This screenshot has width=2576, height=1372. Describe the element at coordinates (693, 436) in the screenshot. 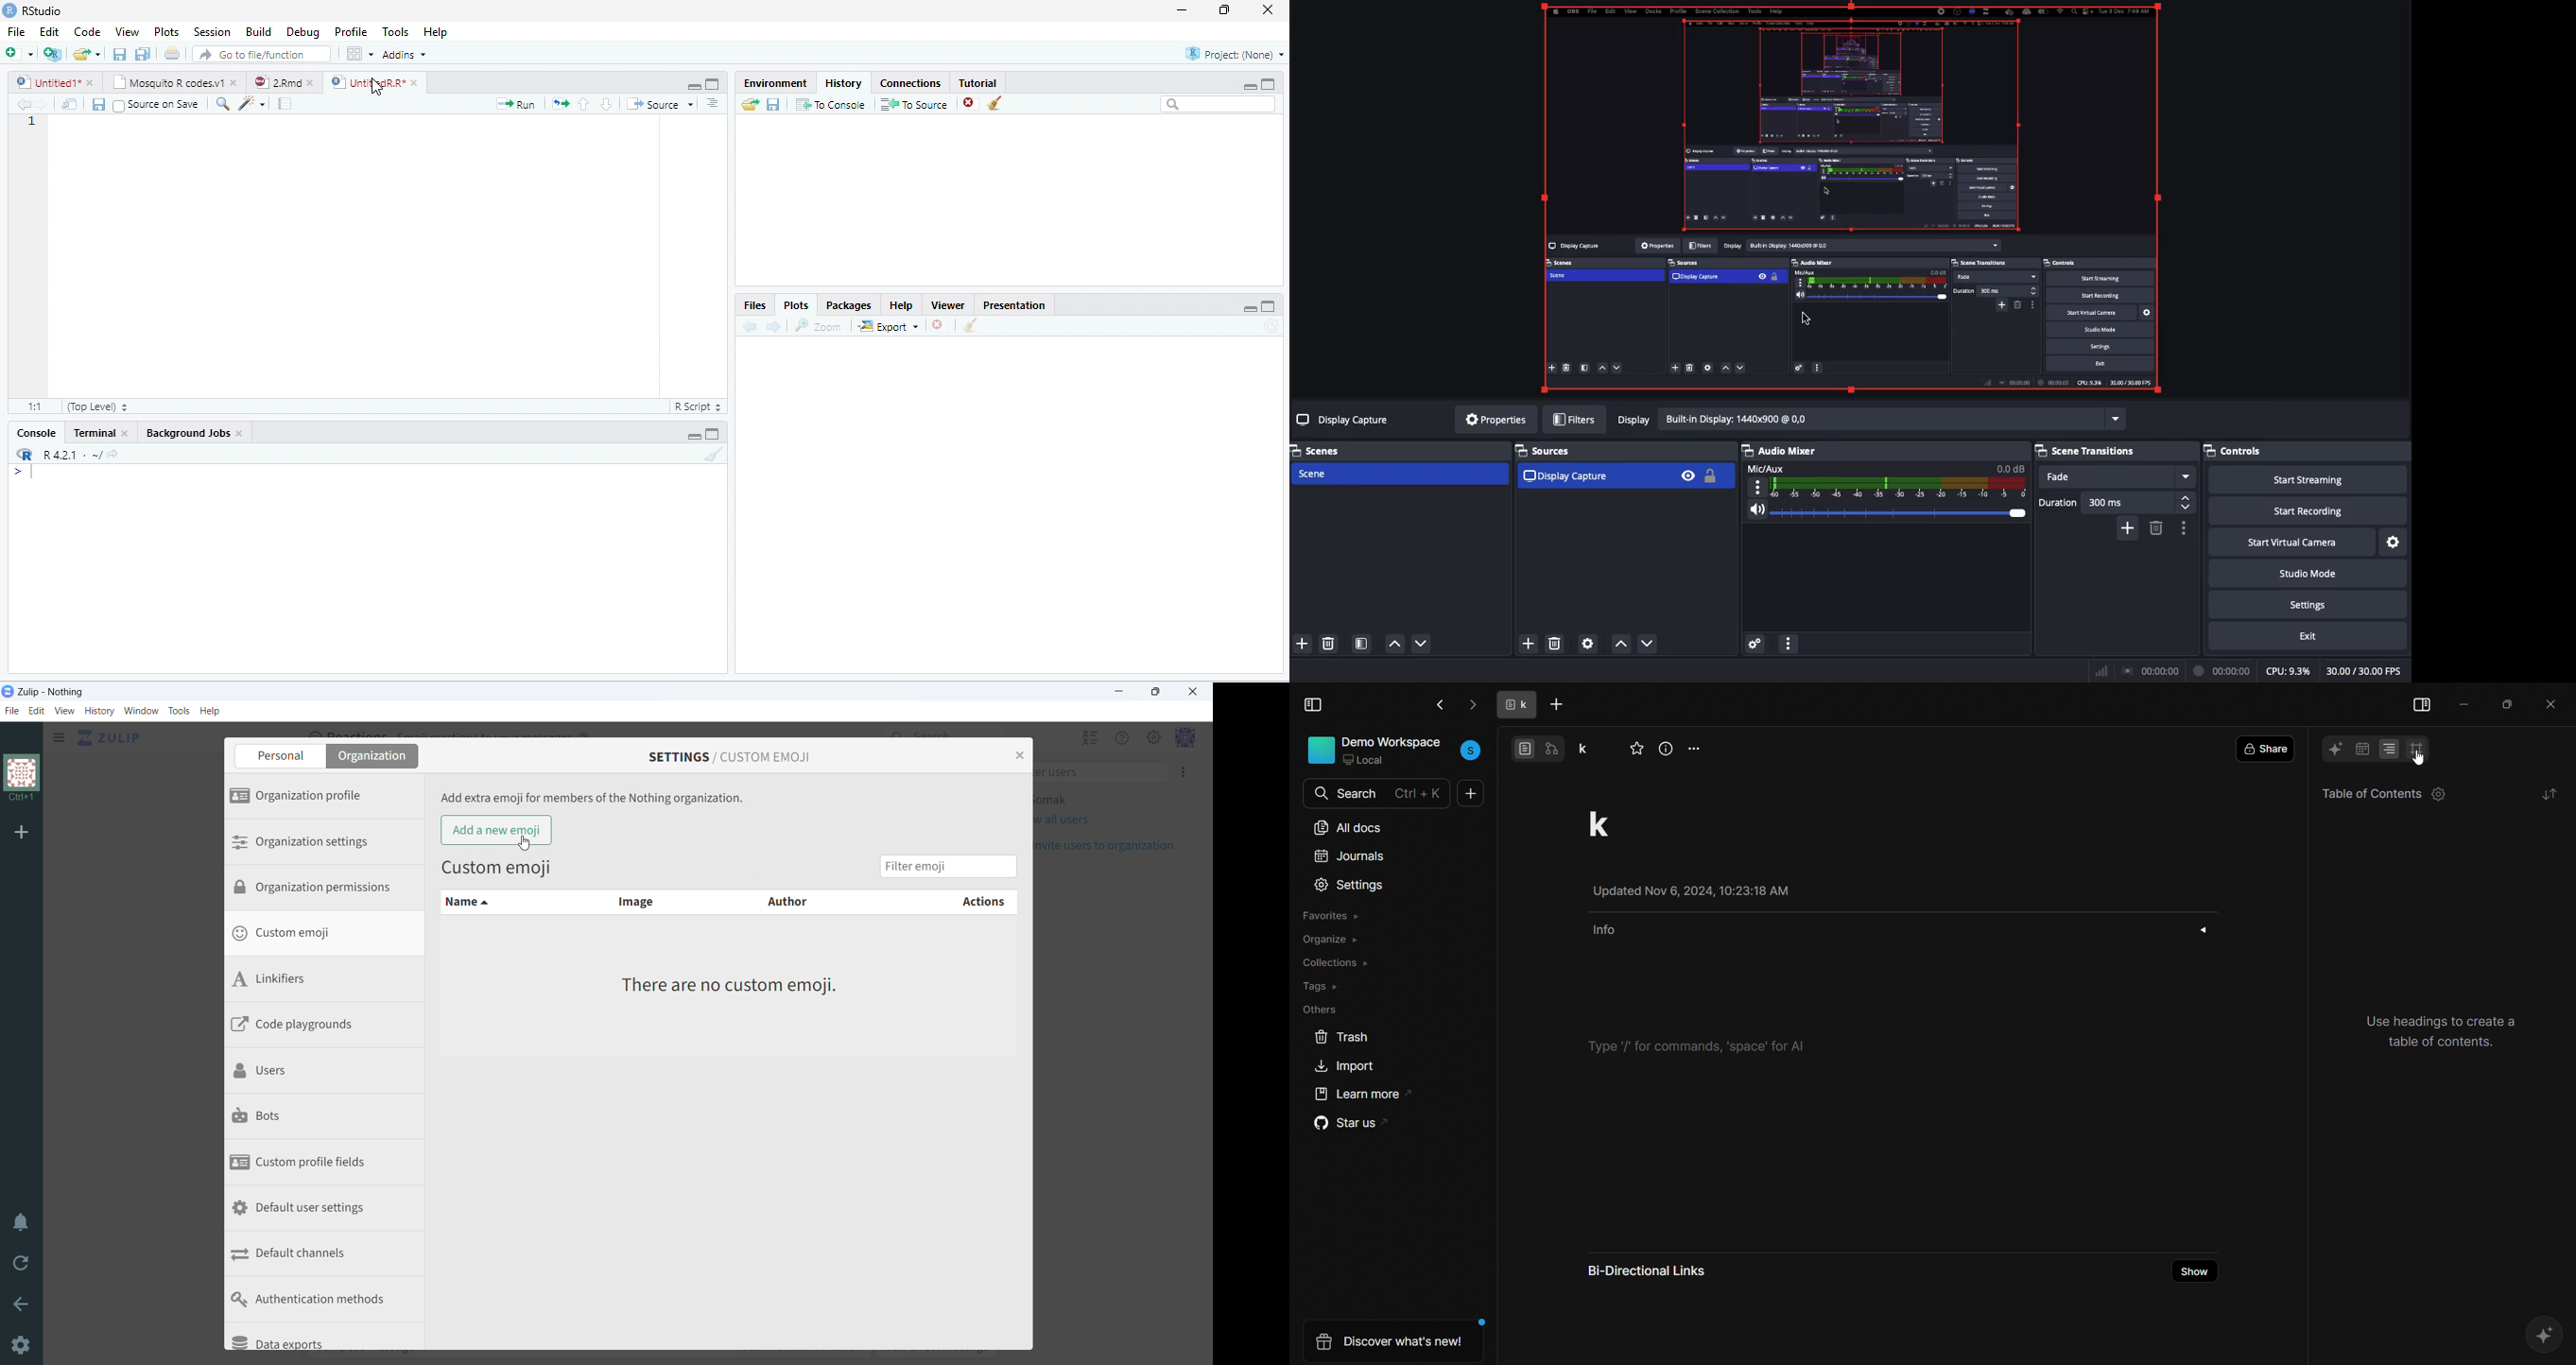

I see `Minimize` at that location.